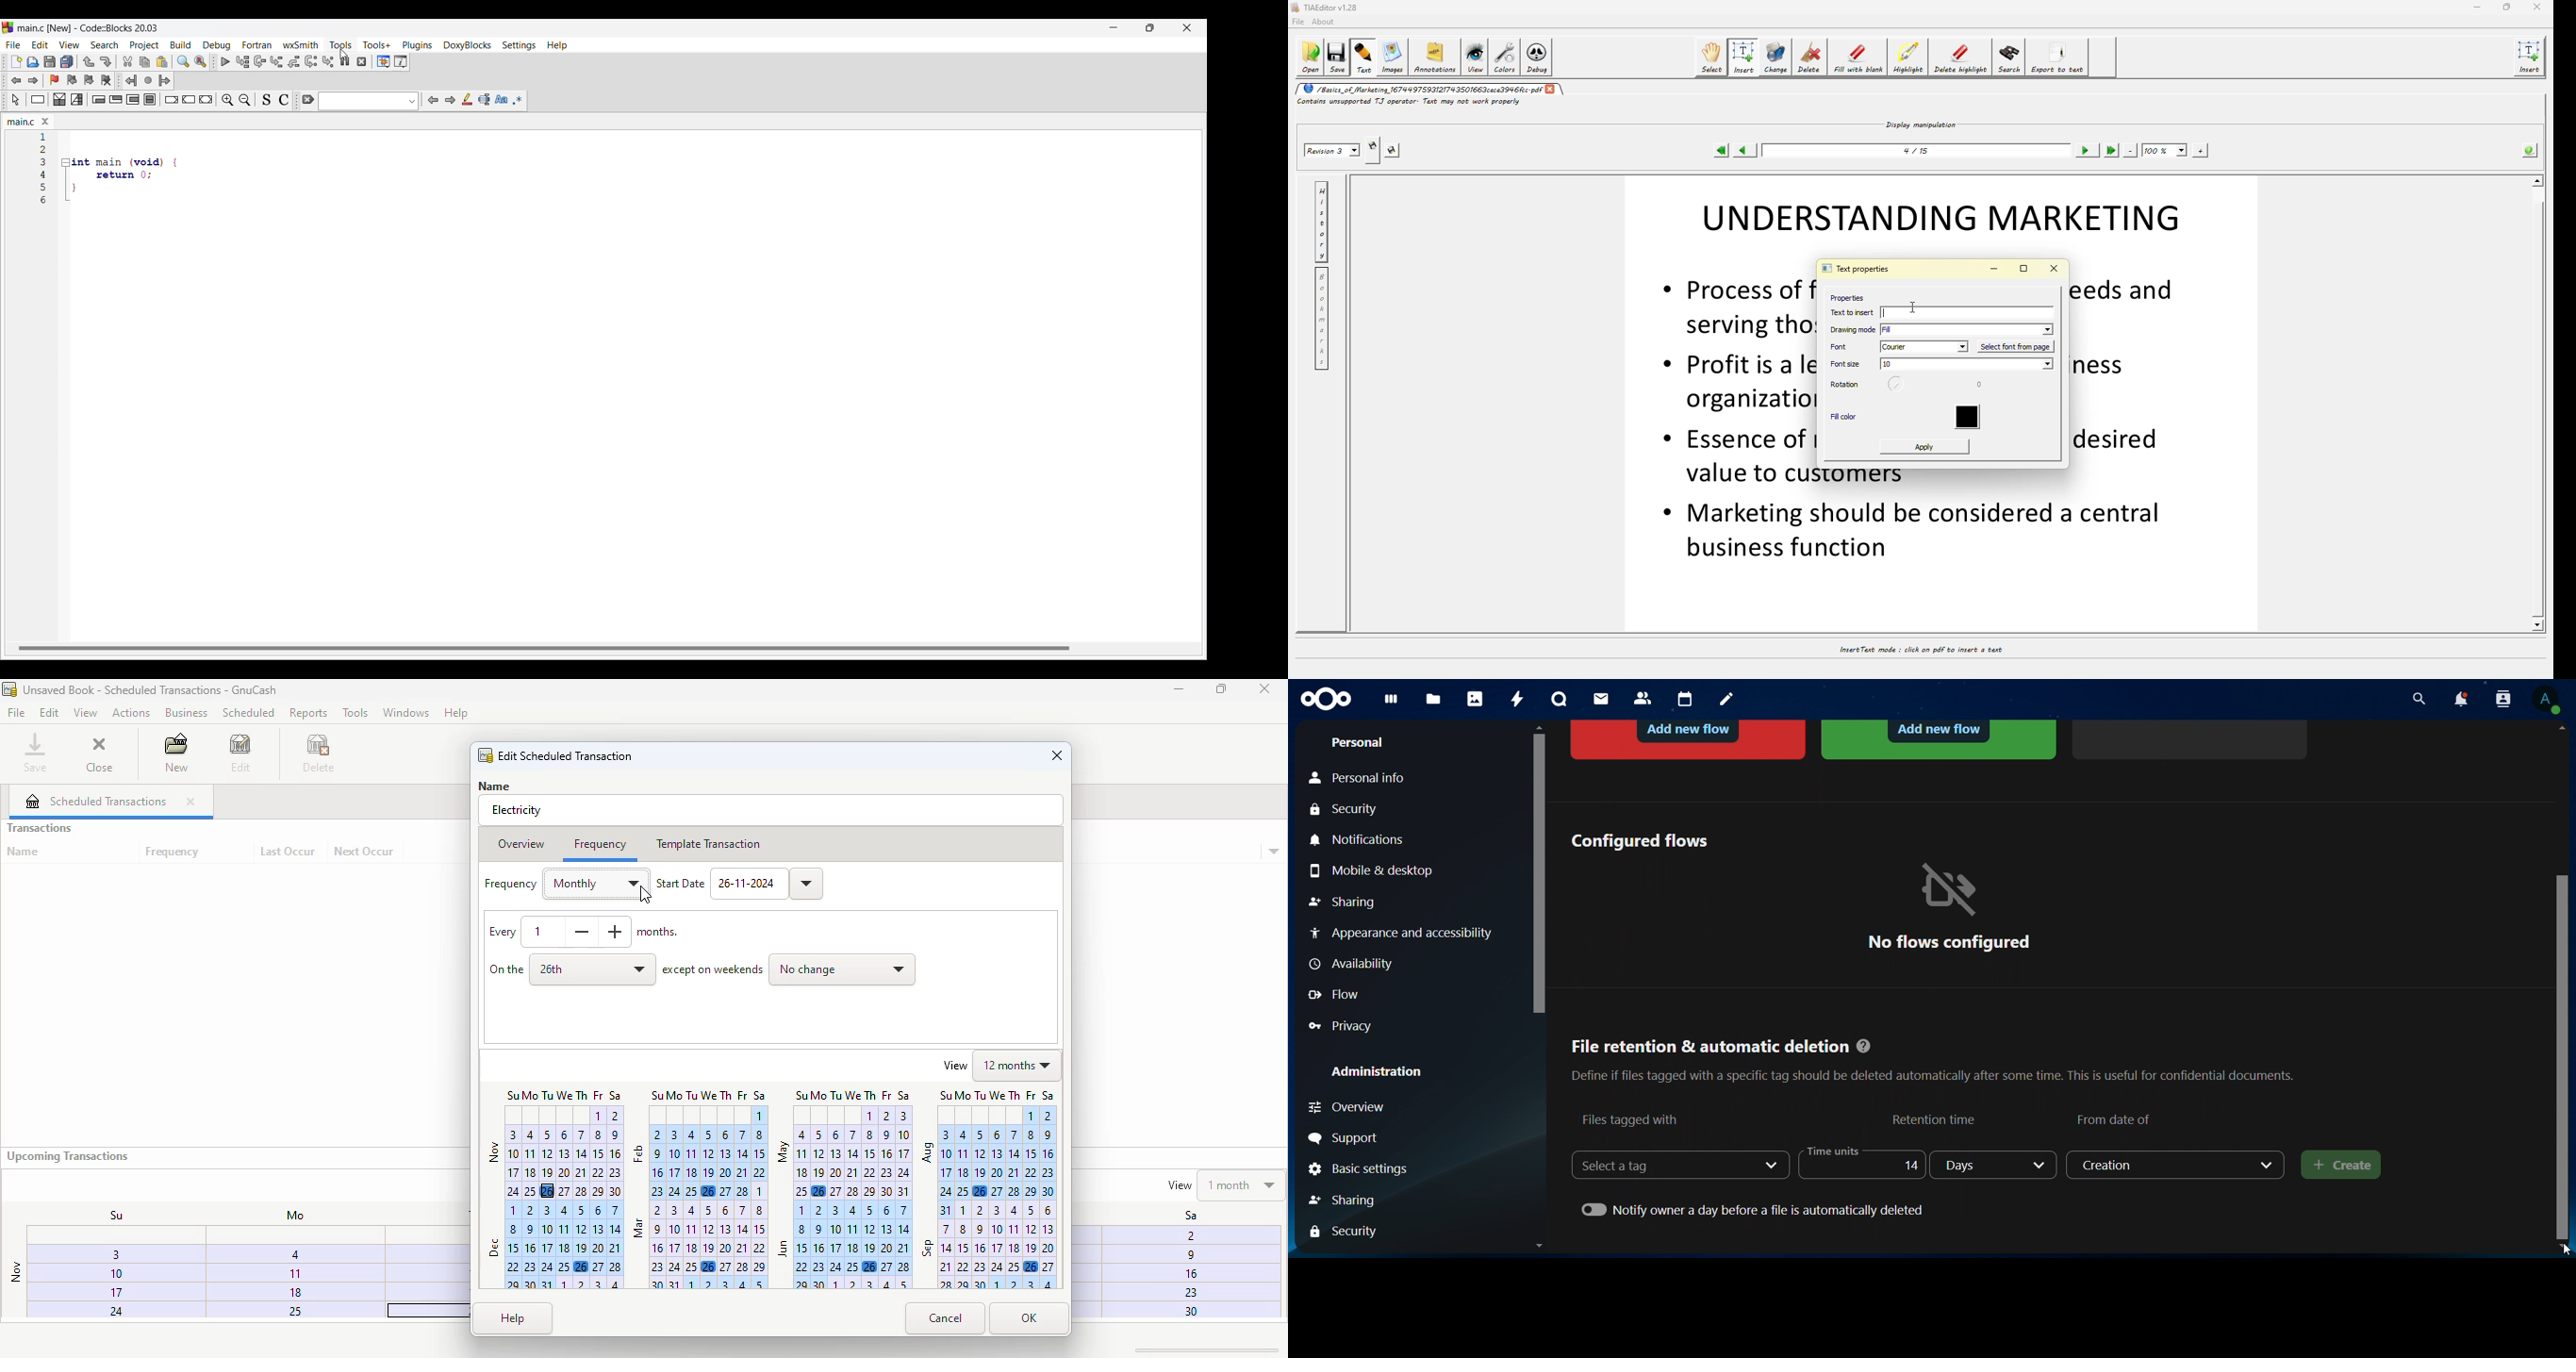 The image size is (2576, 1372). I want to click on June calendar, so click(845, 1245).